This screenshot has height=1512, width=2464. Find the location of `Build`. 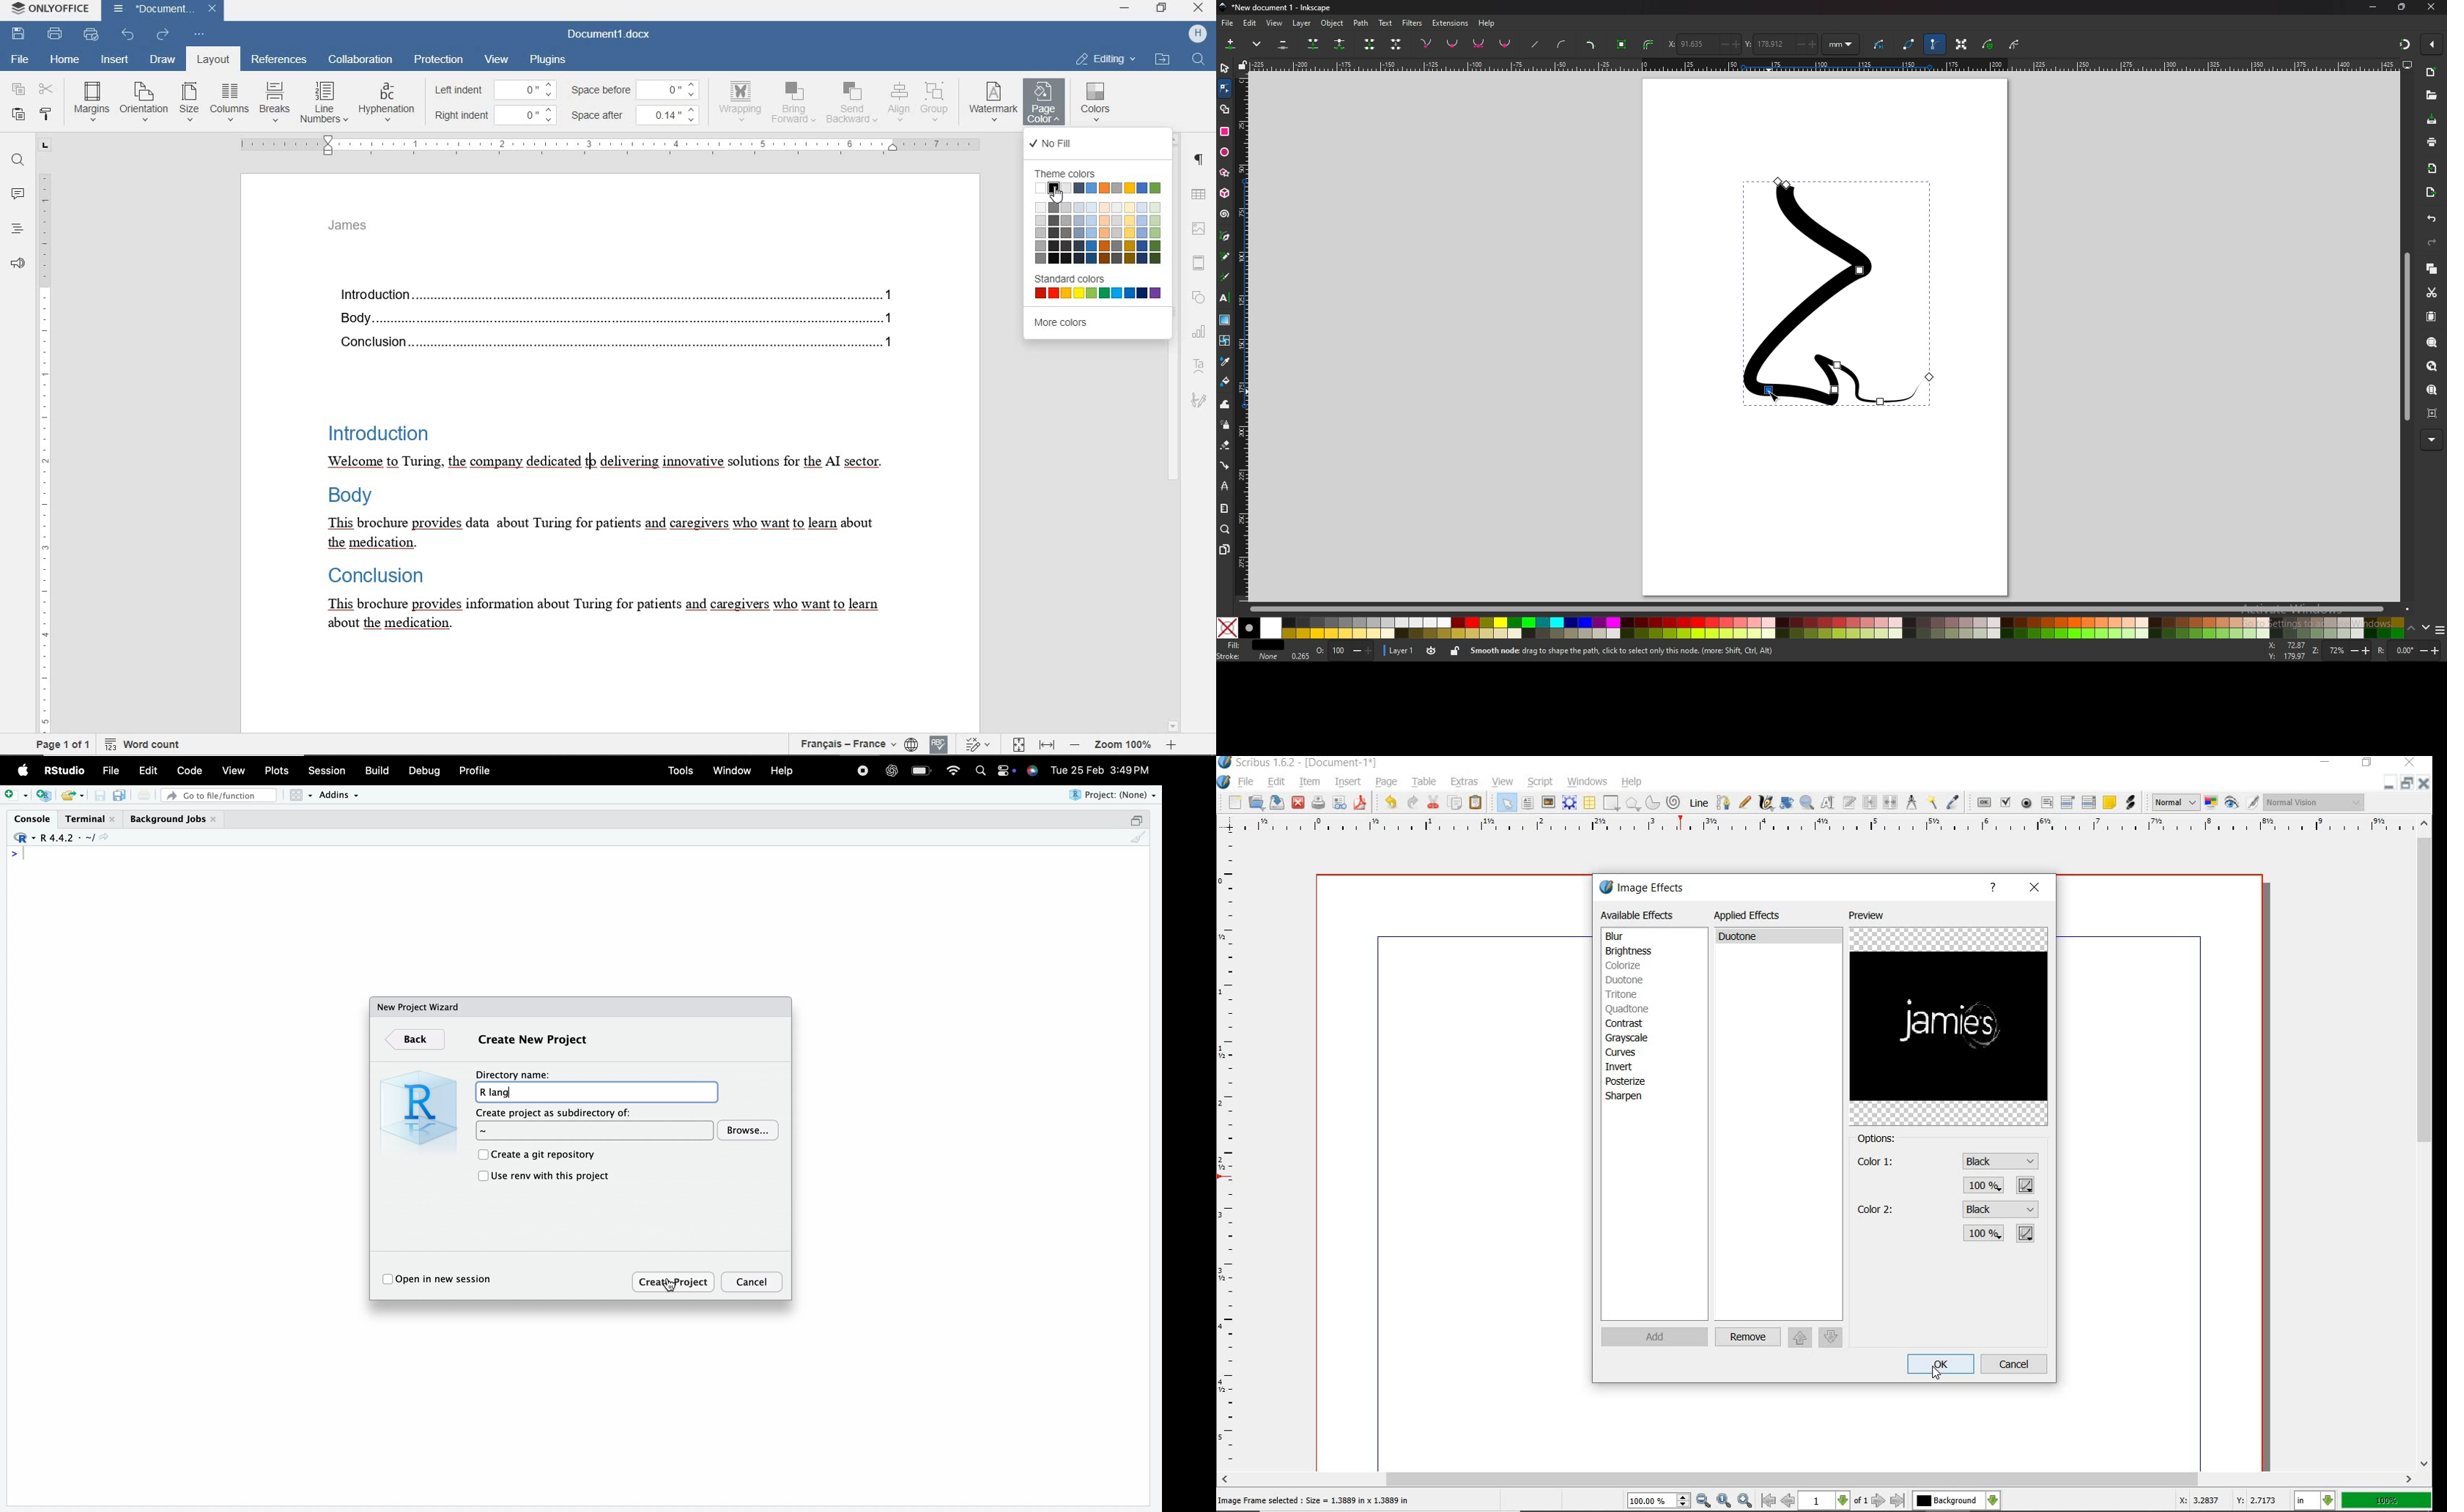

Build is located at coordinates (376, 770).